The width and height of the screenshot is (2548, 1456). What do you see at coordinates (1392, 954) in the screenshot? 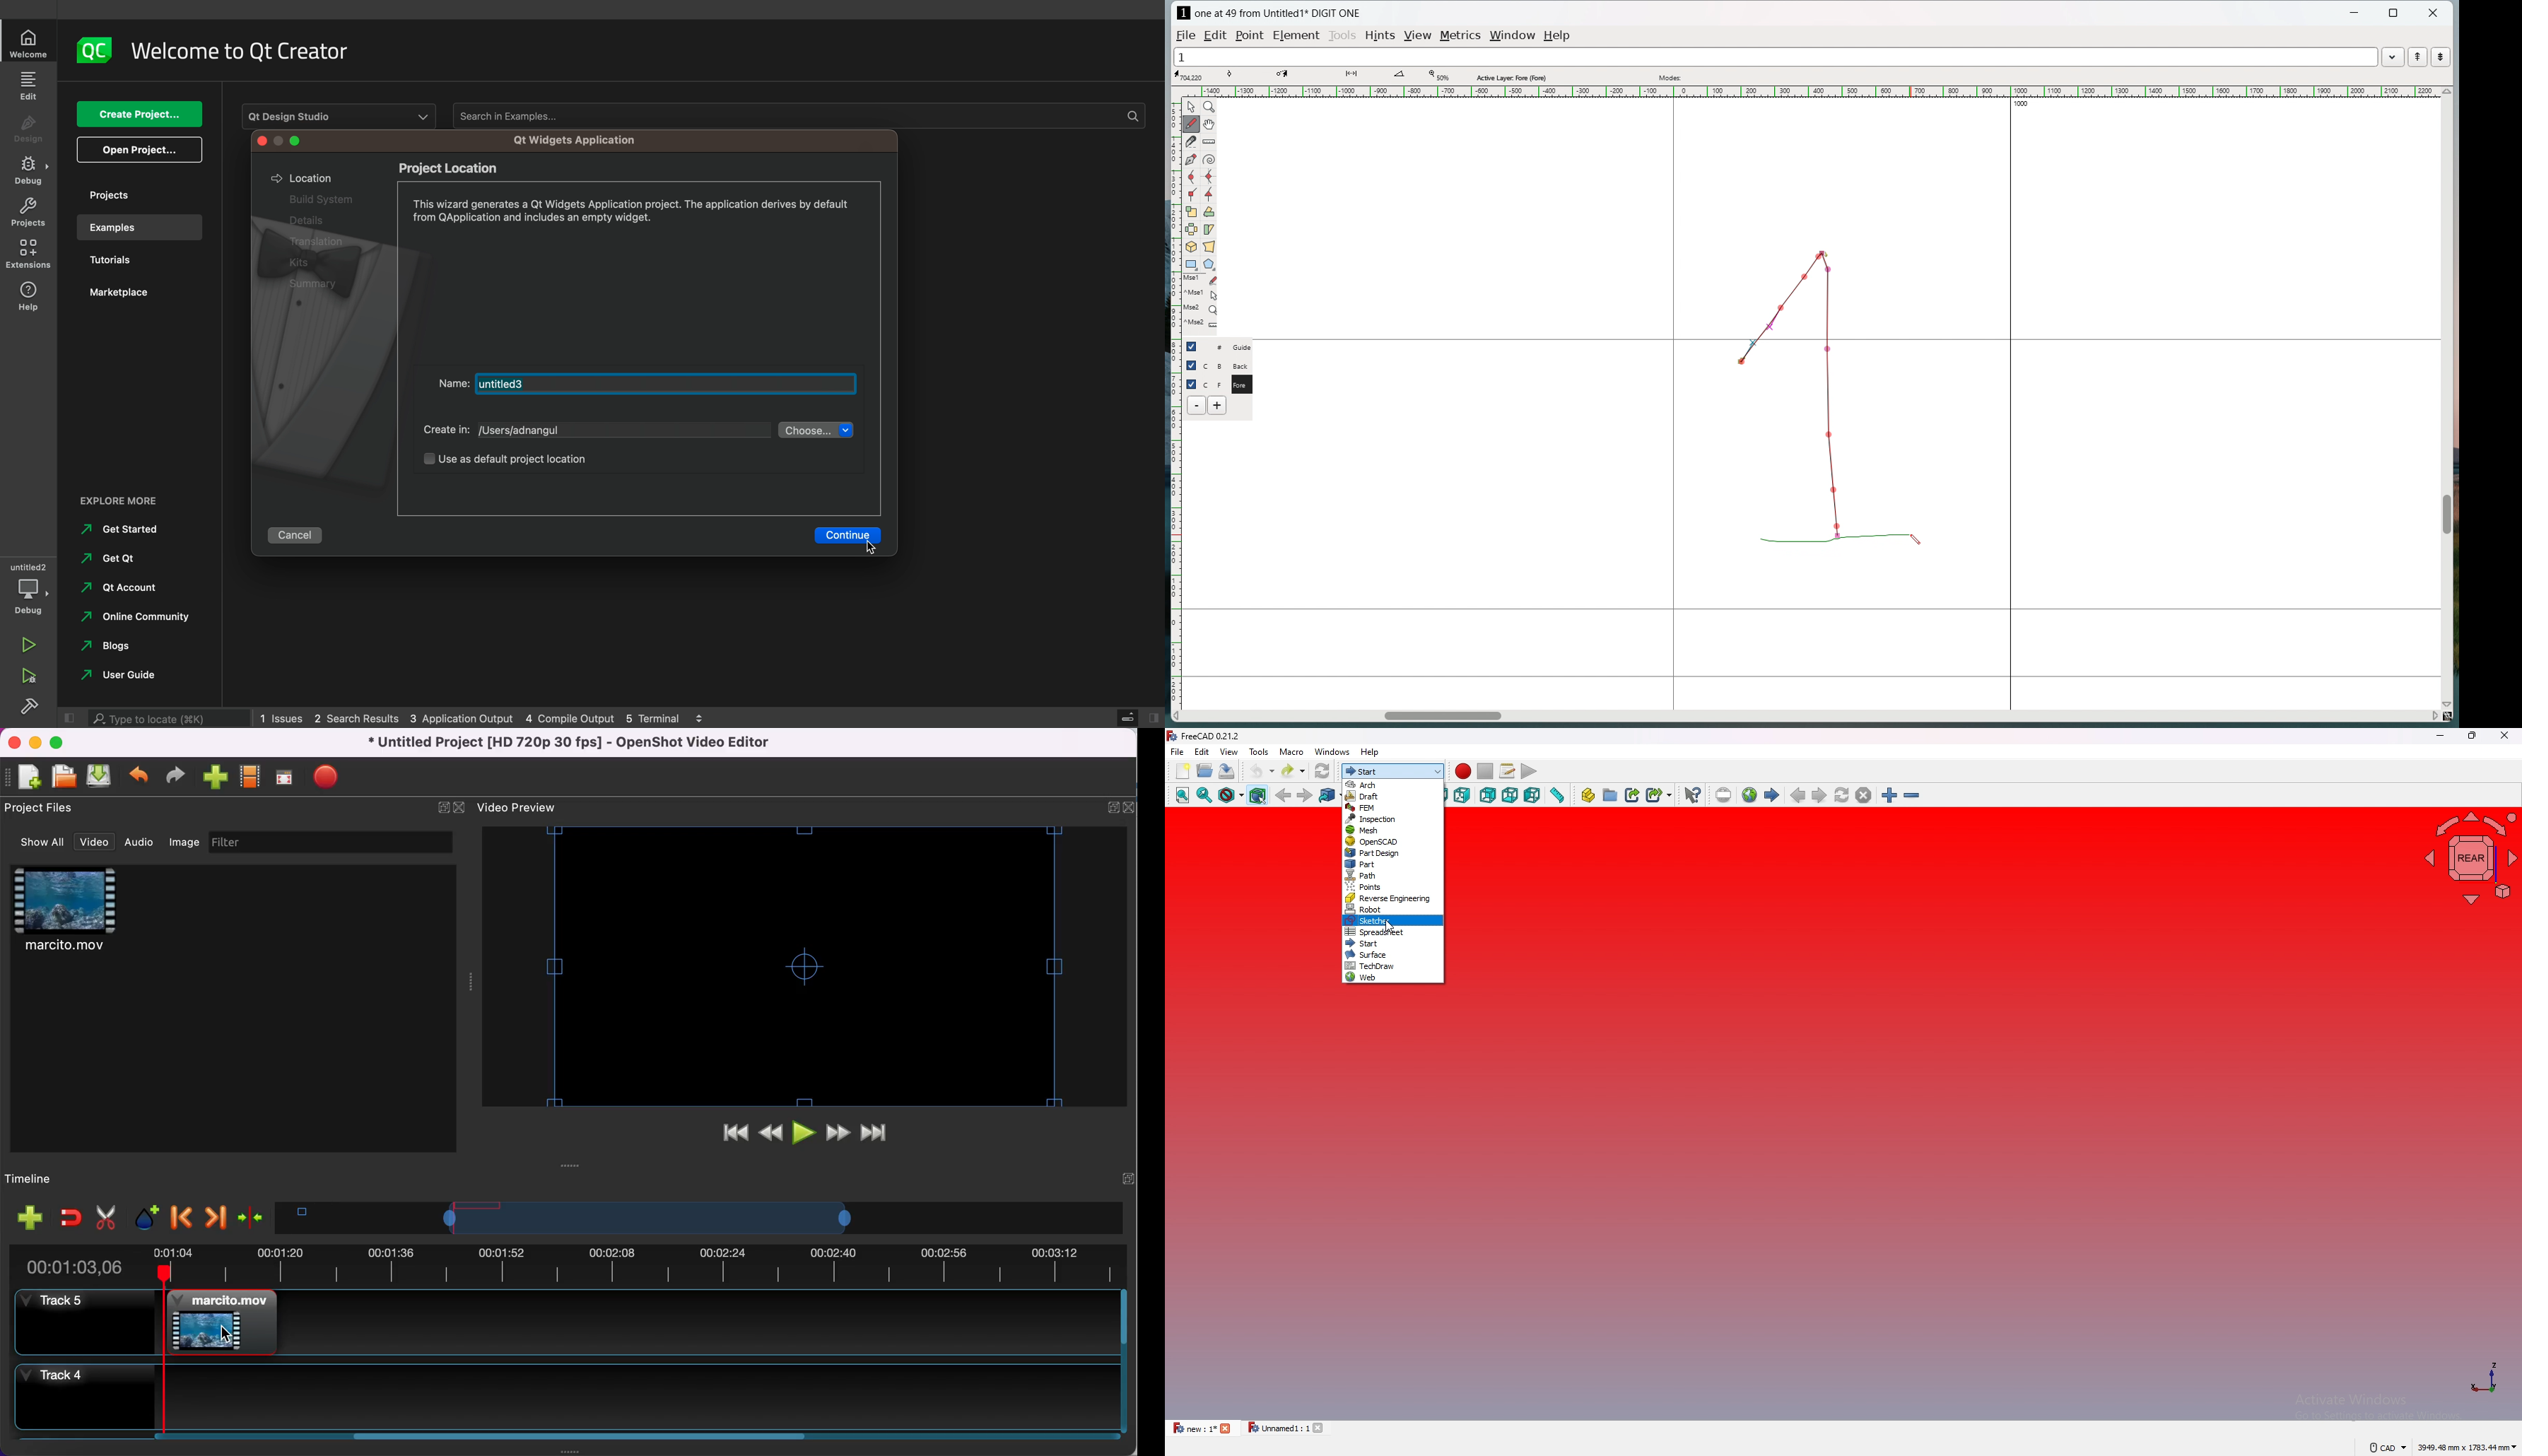
I see `surface` at bounding box center [1392, 954].